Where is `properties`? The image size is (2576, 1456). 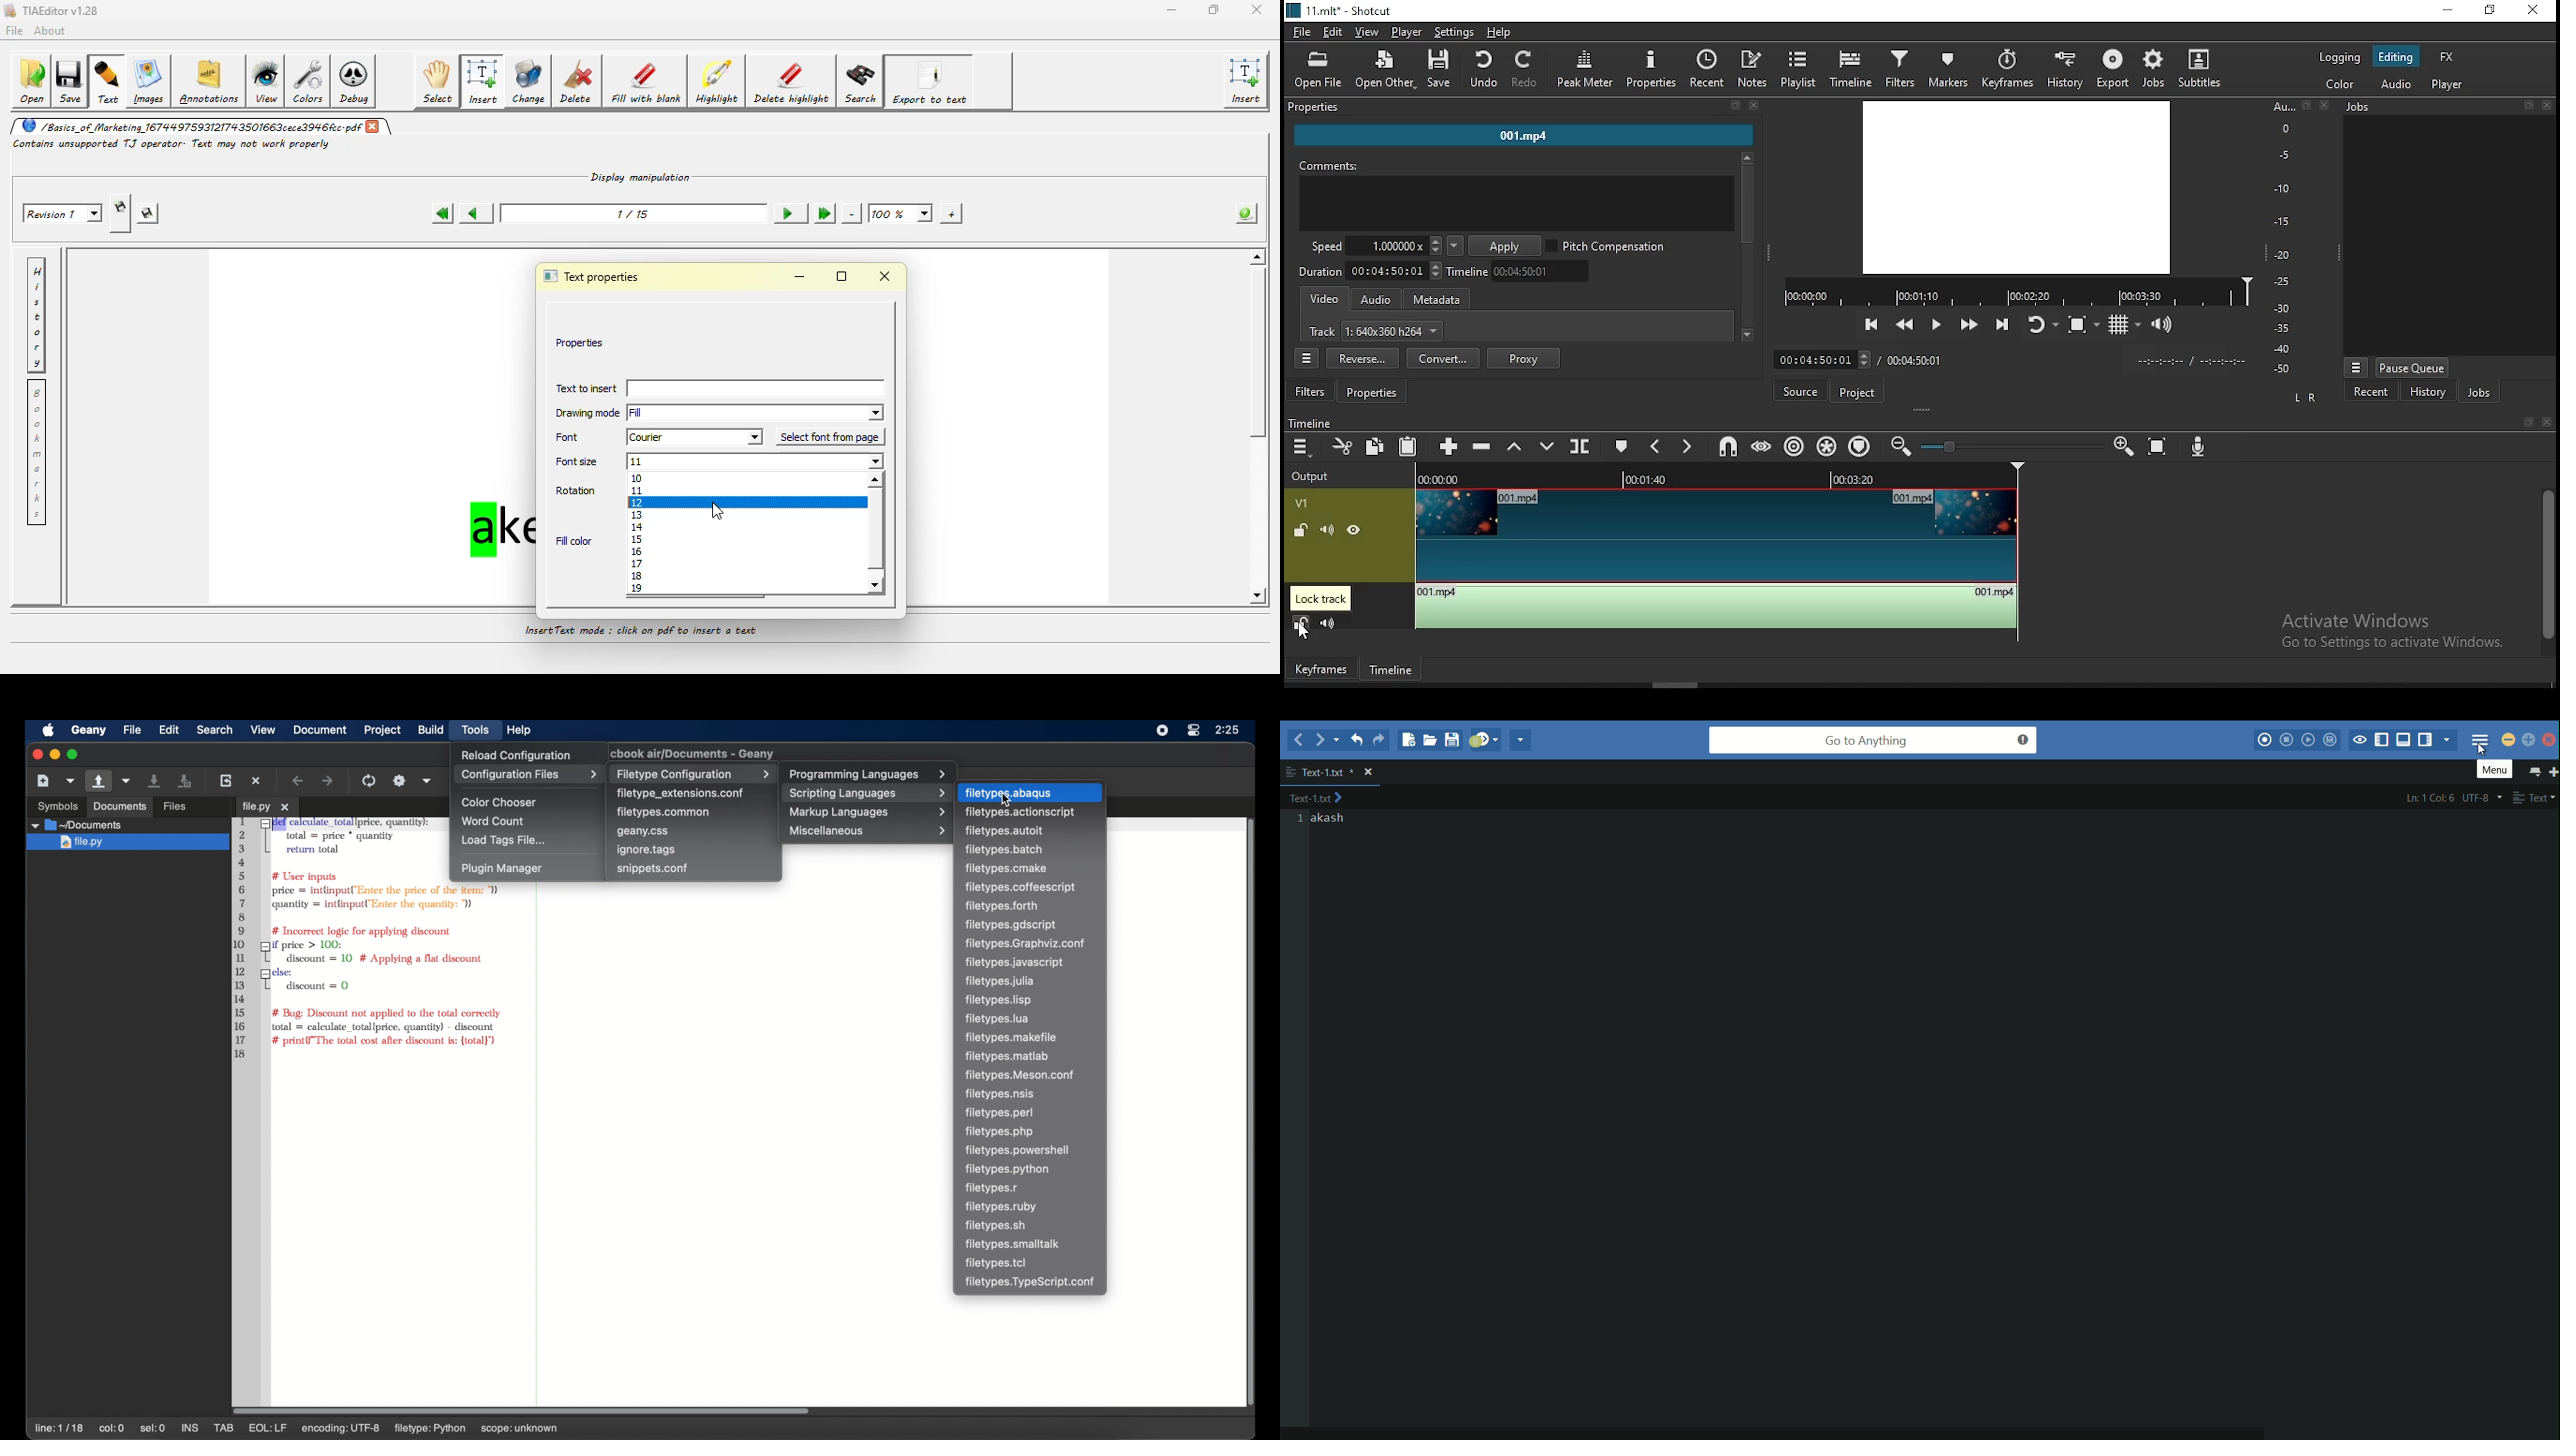 properties is located at coordinates (1520, 106).